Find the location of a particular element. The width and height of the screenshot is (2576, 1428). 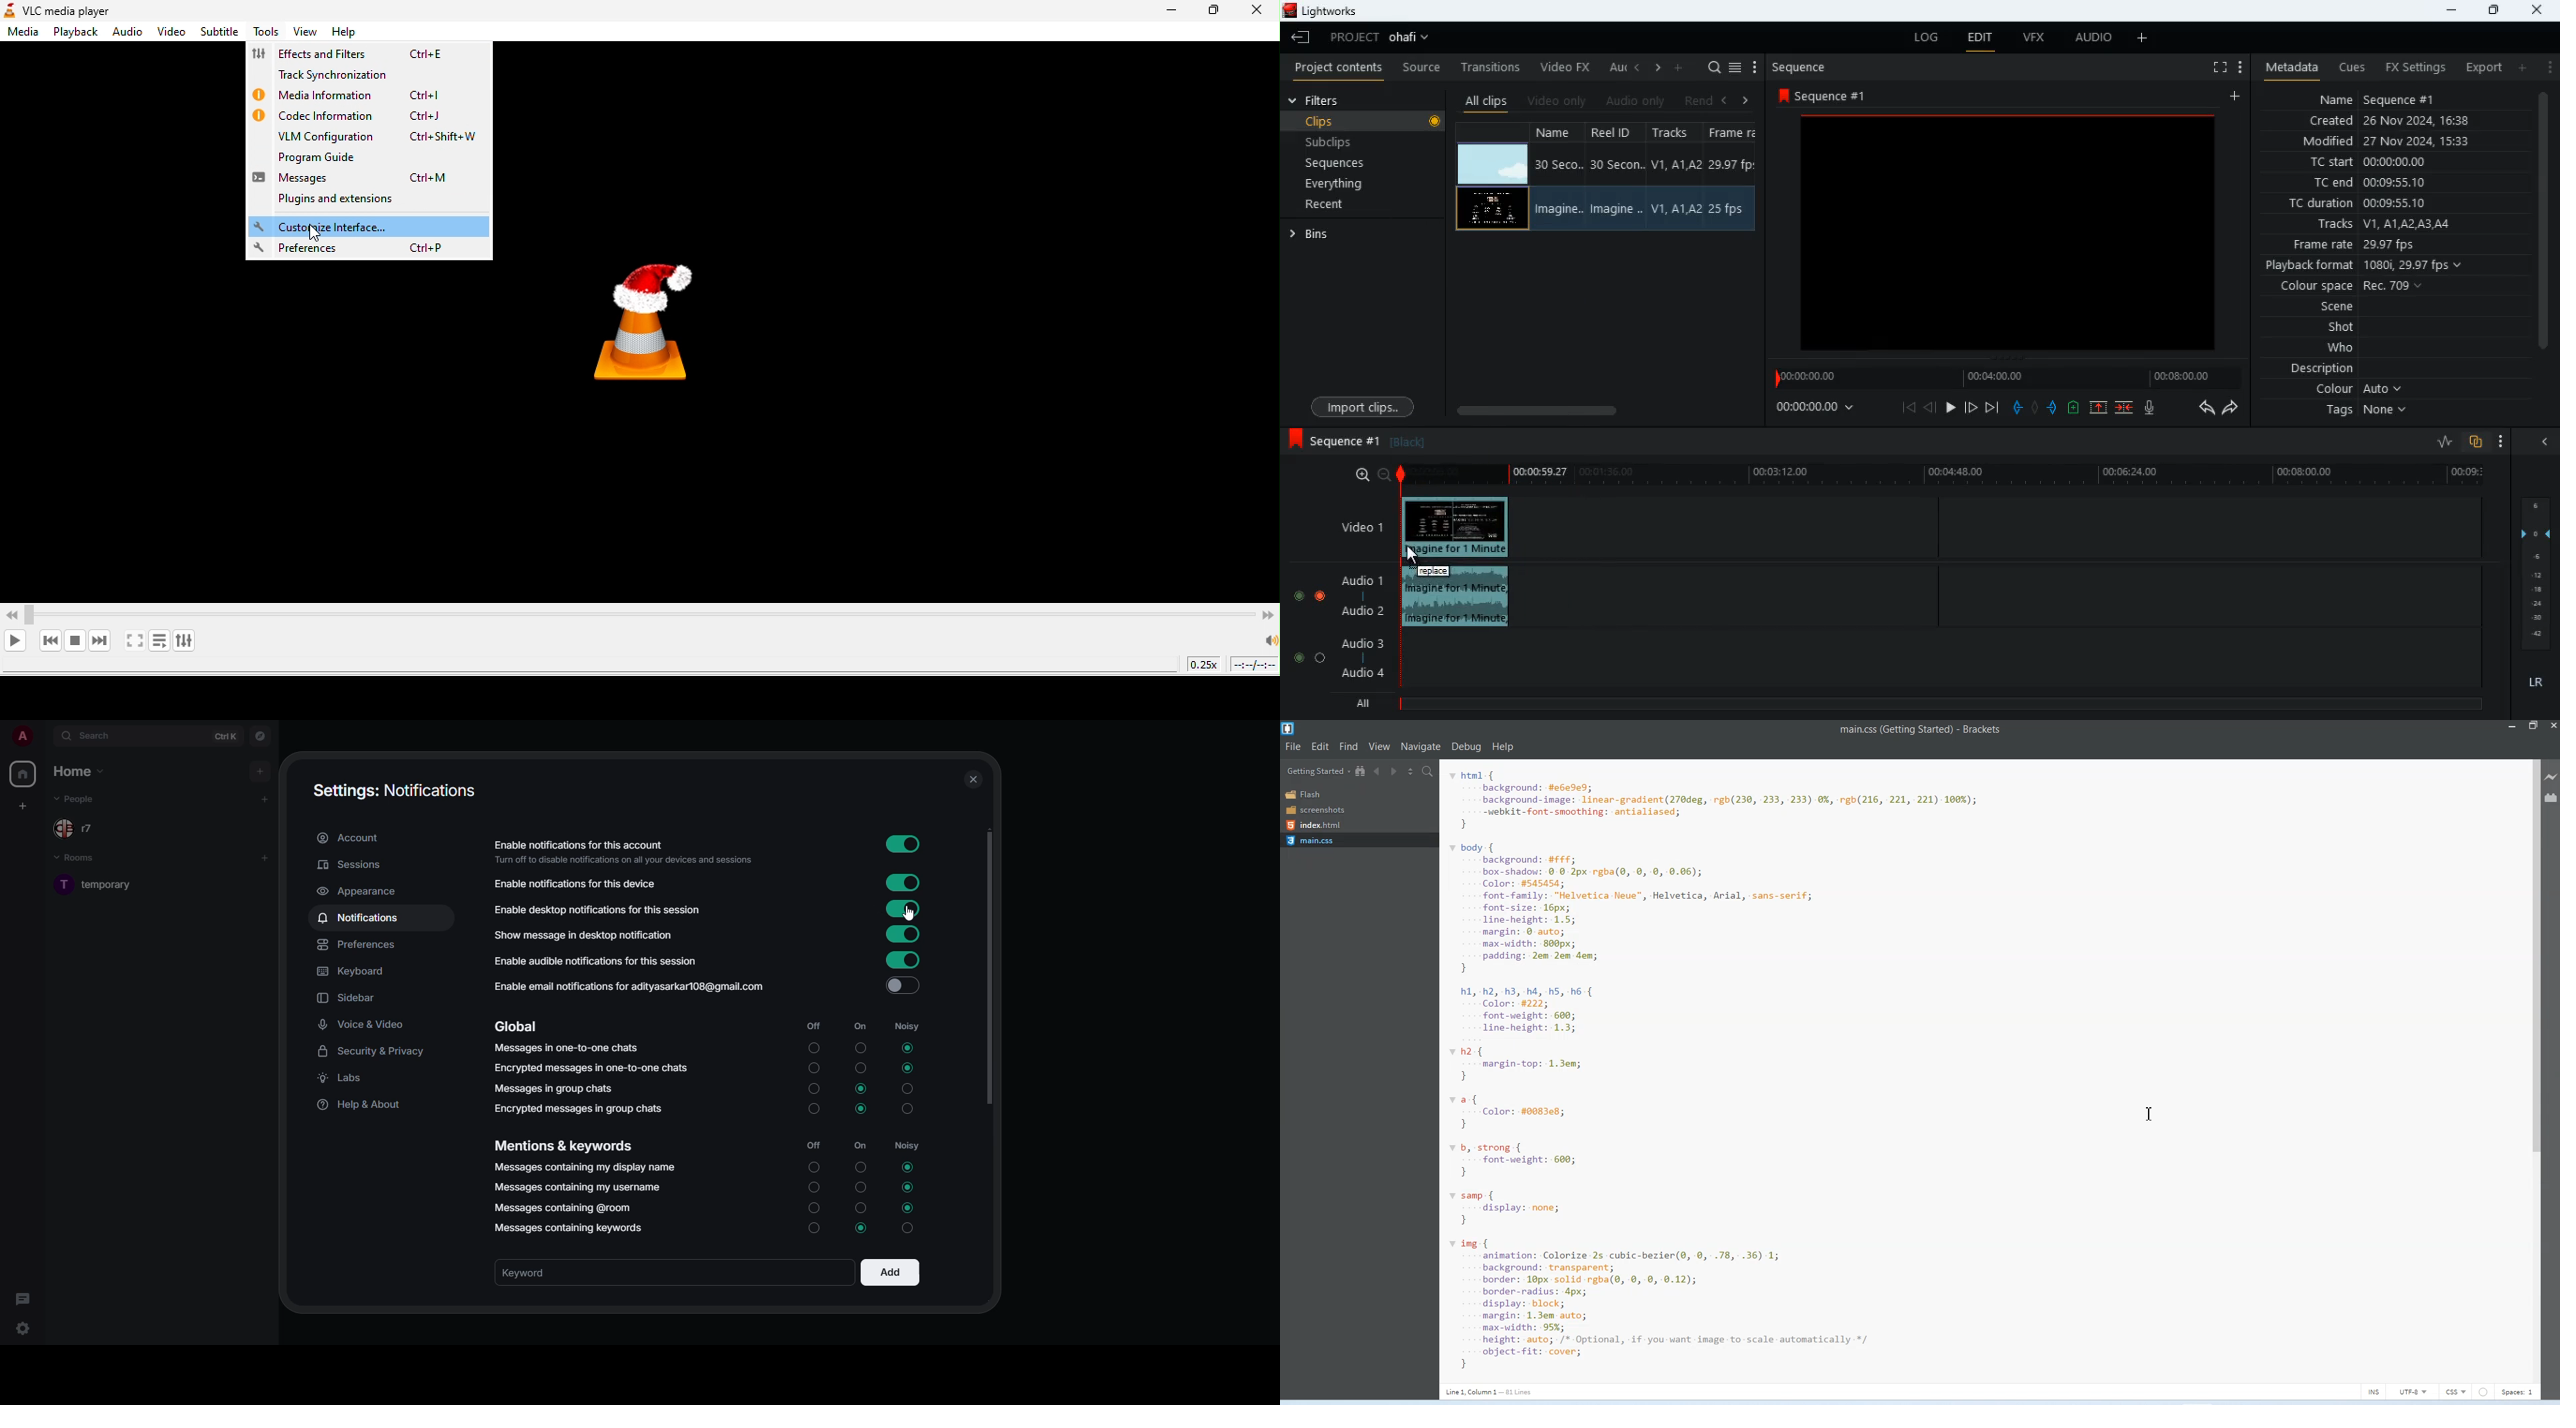

click to enable/disable is located at coordinates (901, 935).